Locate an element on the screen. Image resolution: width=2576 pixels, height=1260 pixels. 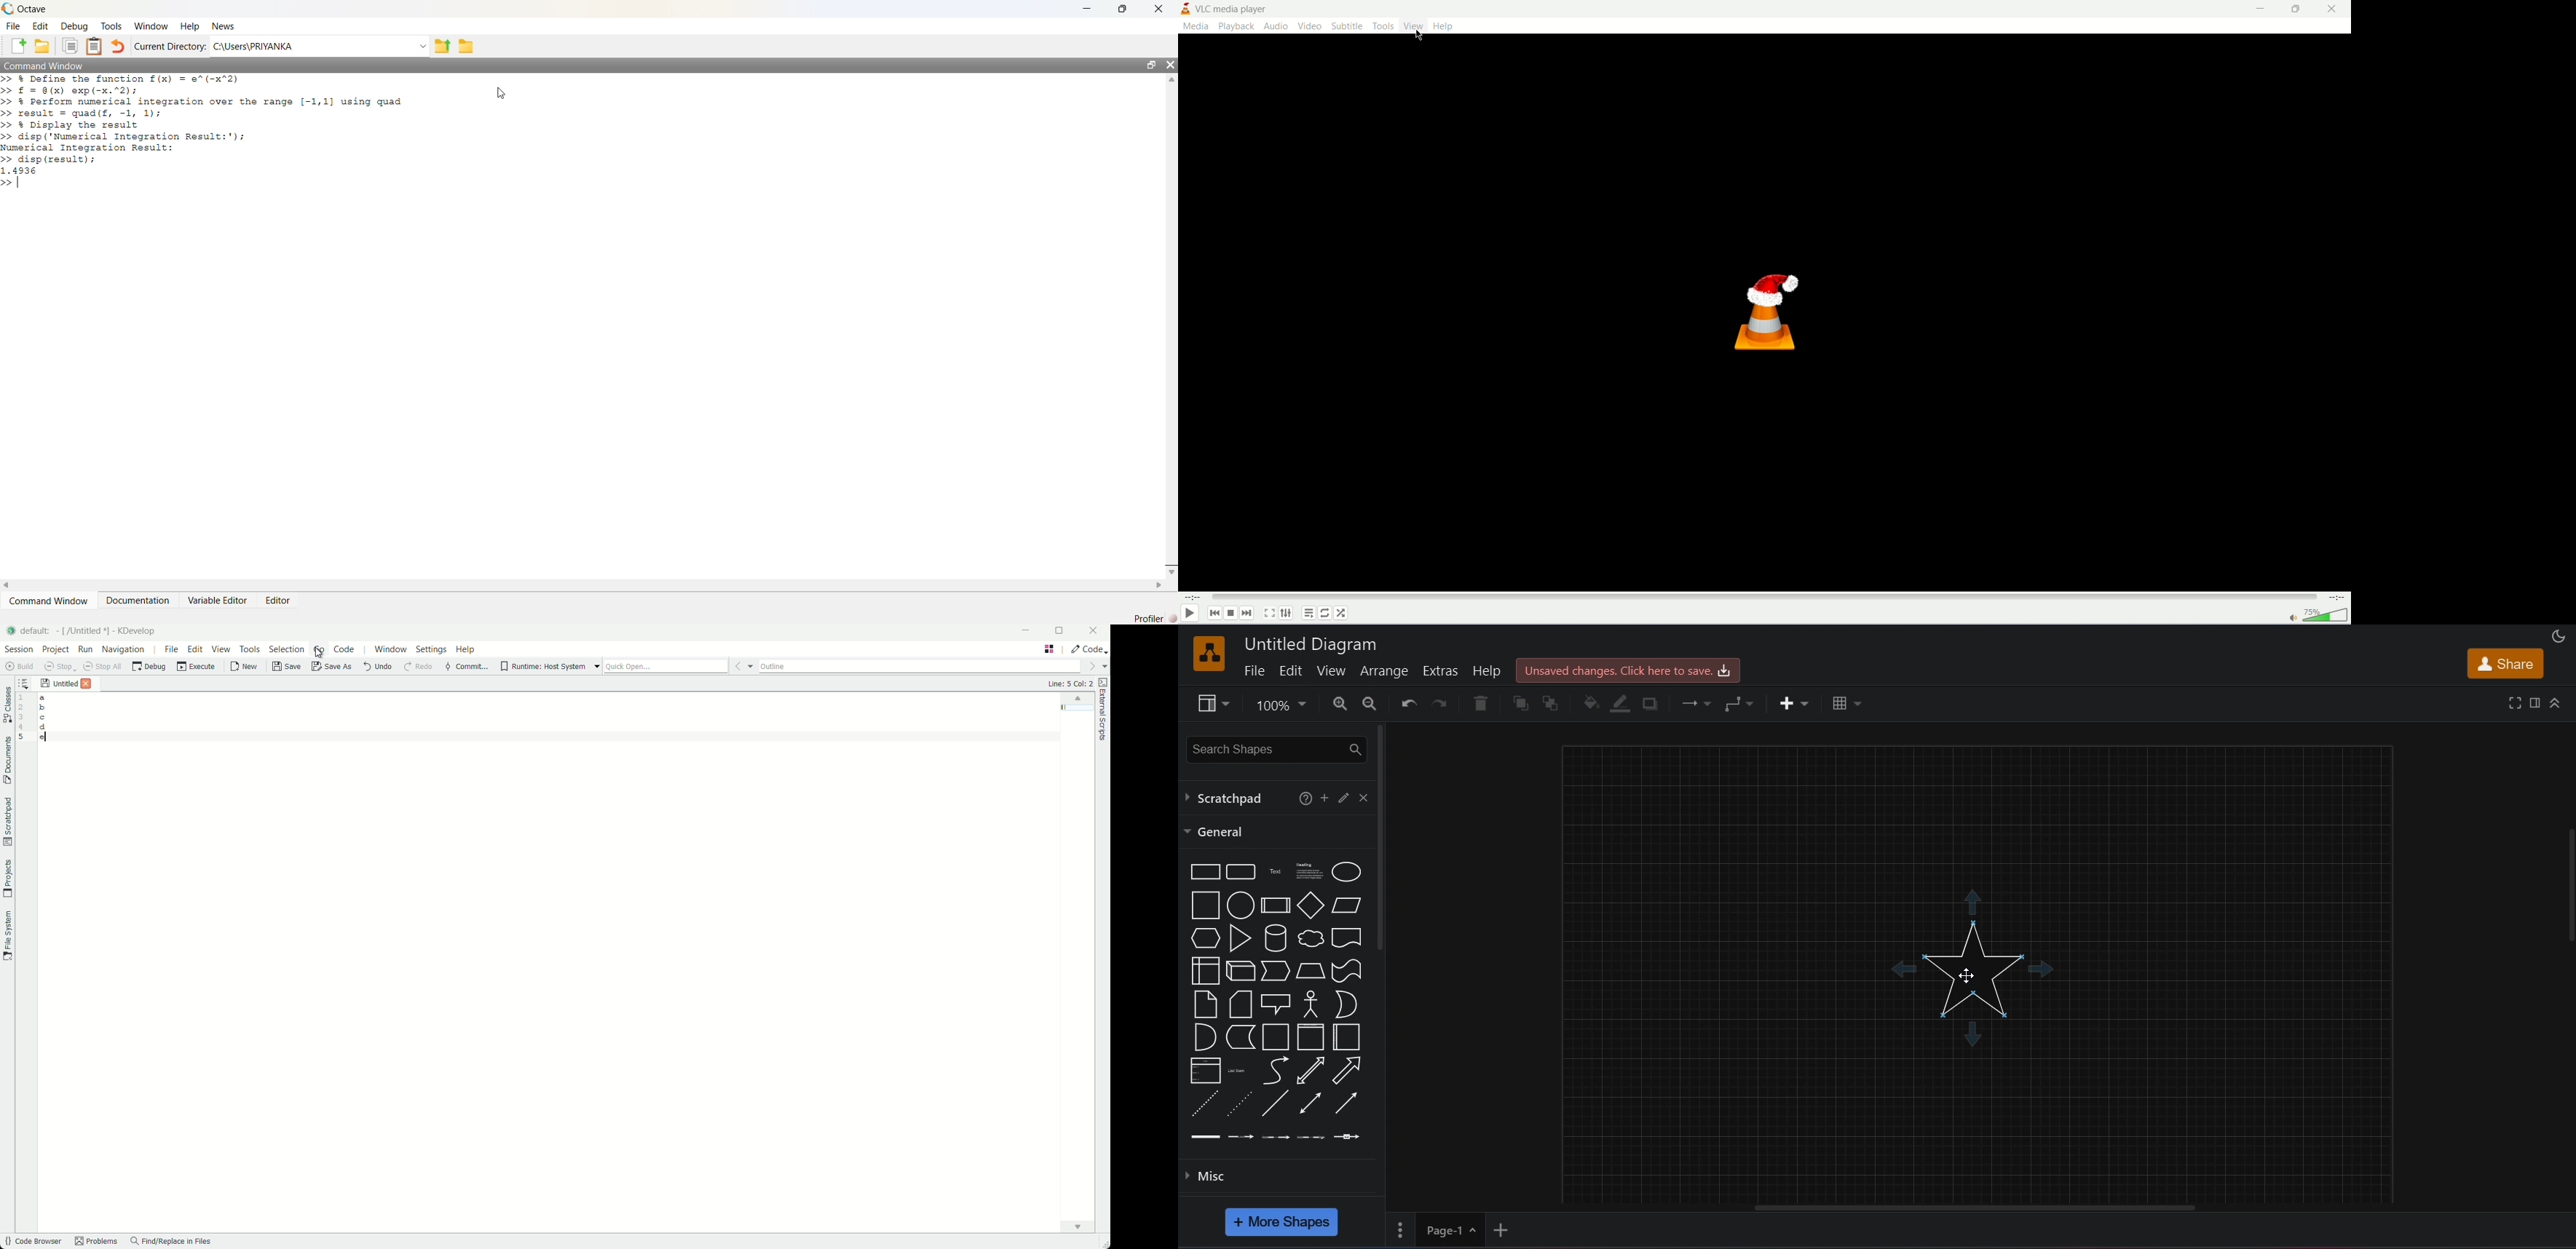
undo is located at coordinates (1403, 702).